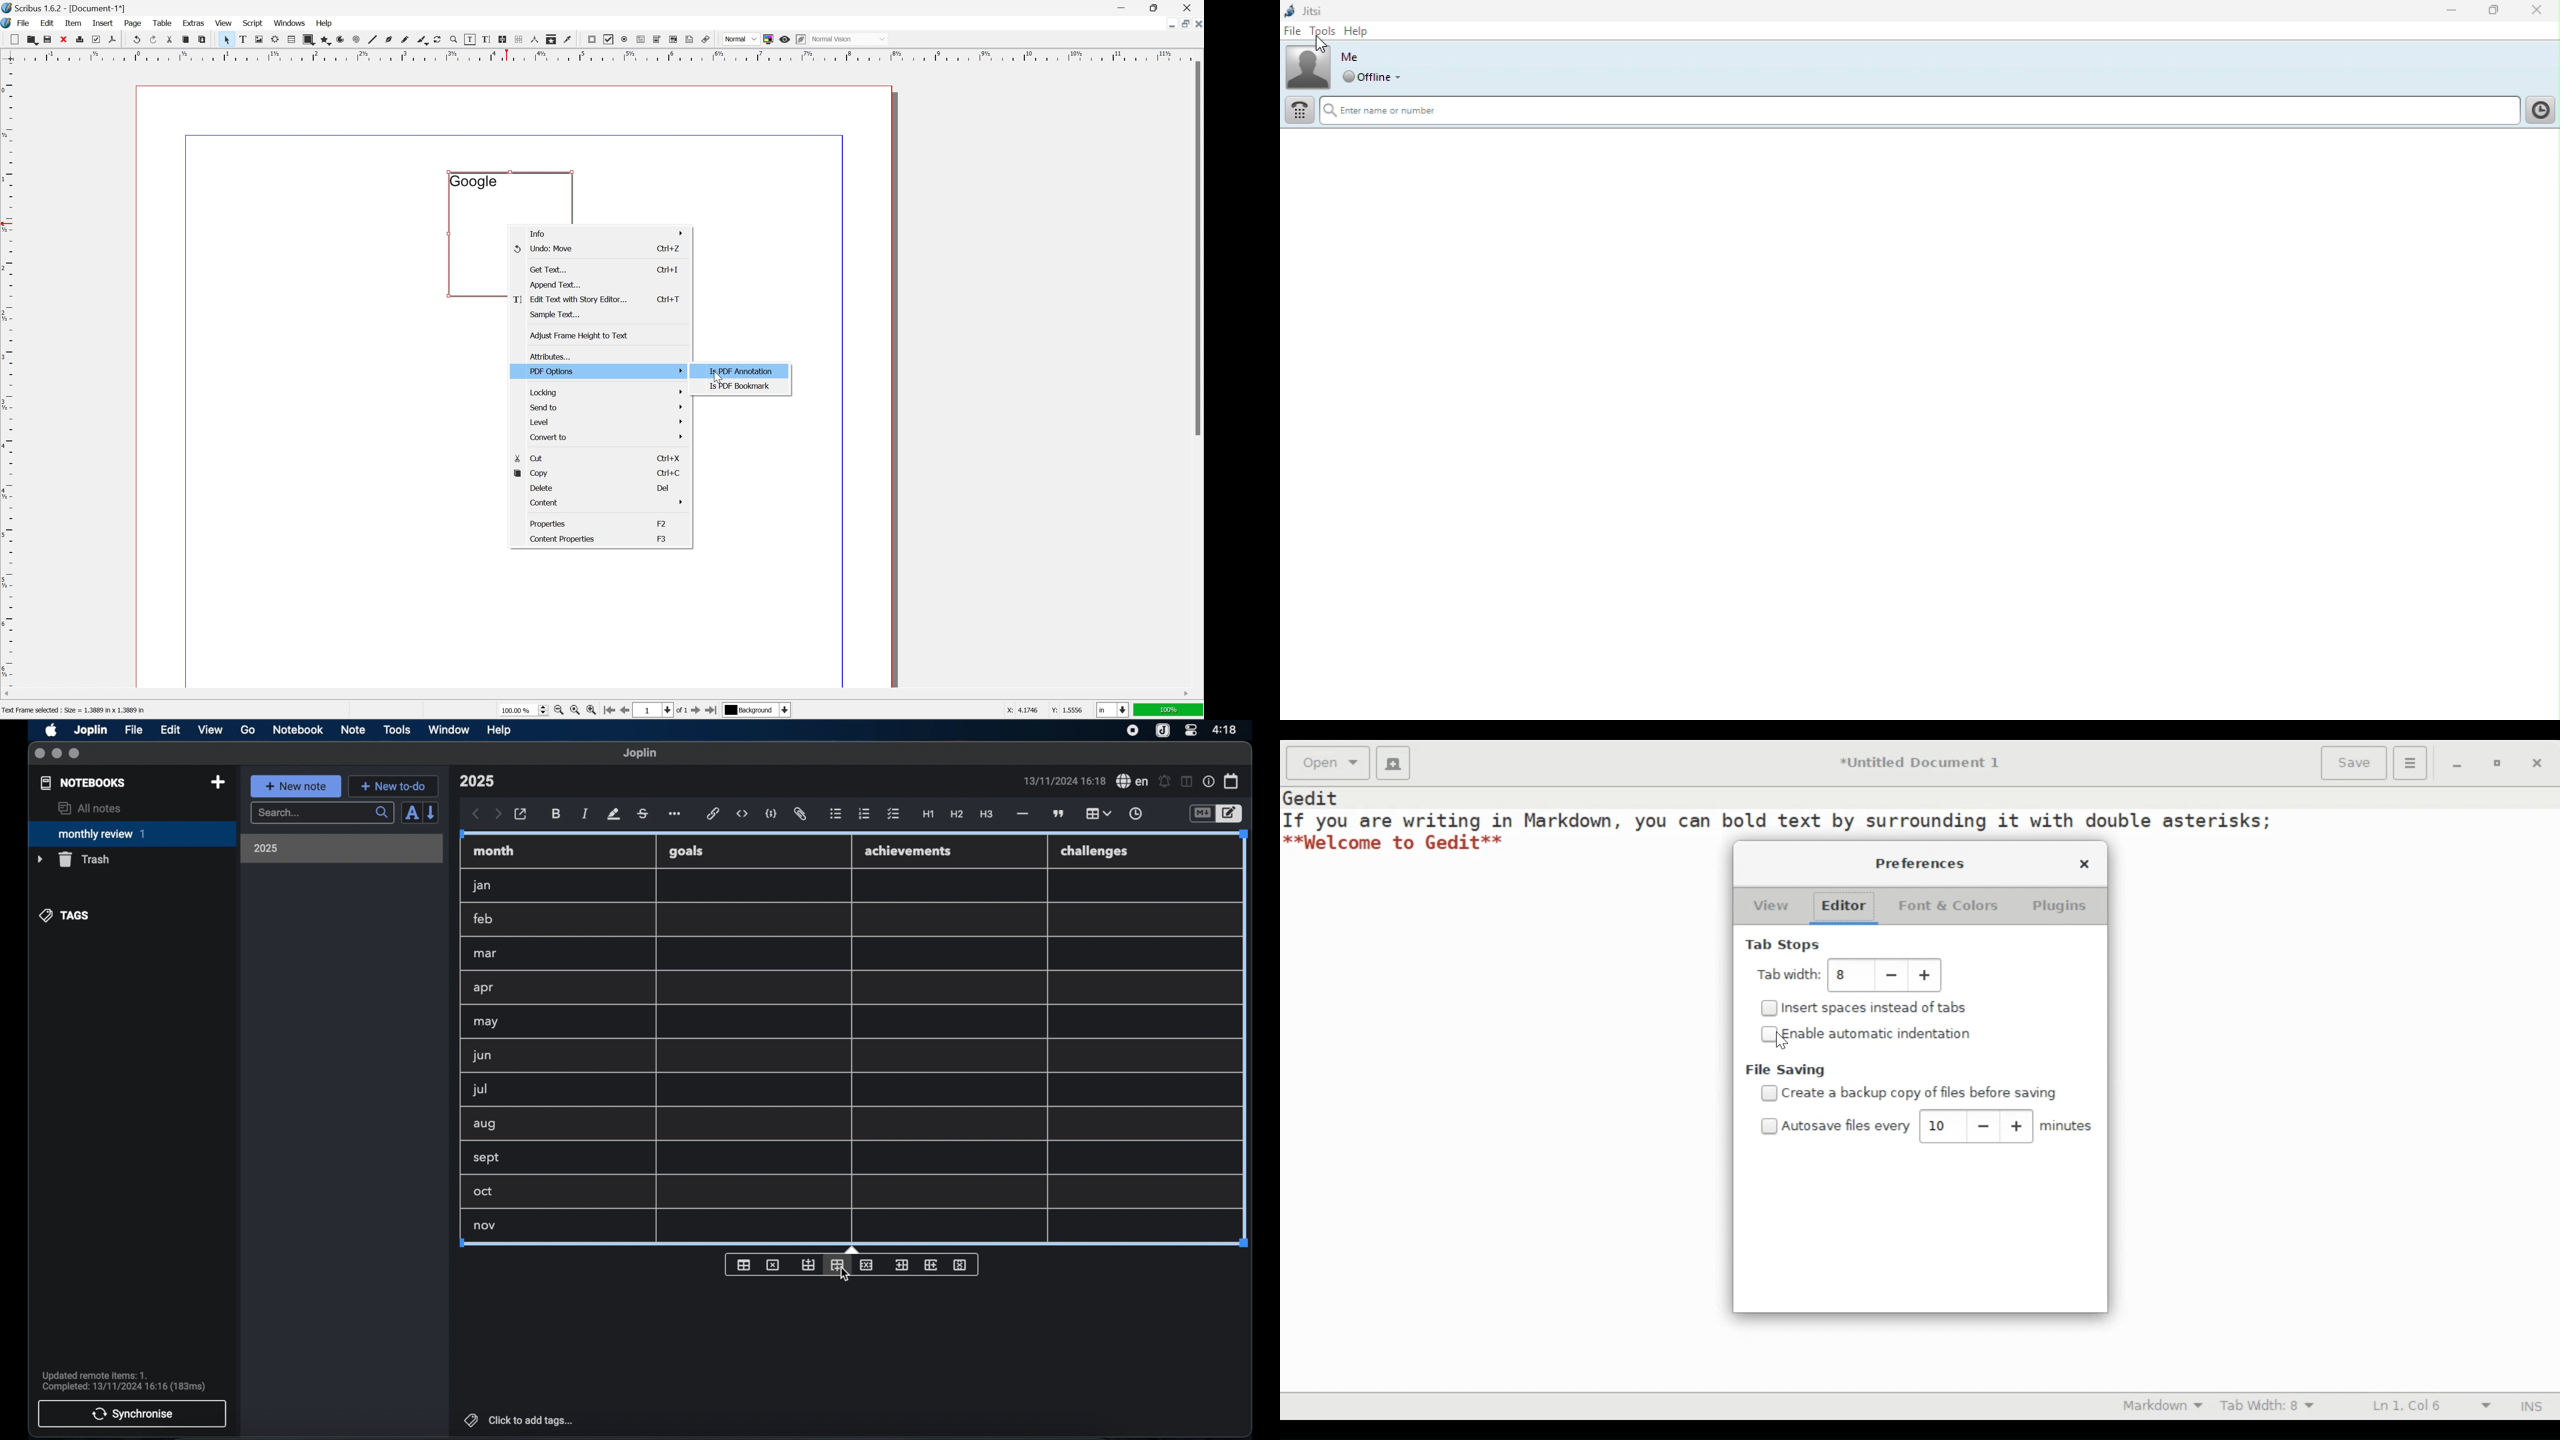 Image resolution: width=2576 pixels, height=1456 pixels. Describe the element at coordinates (76, 22) in the screenshot. I see `item` at that location.